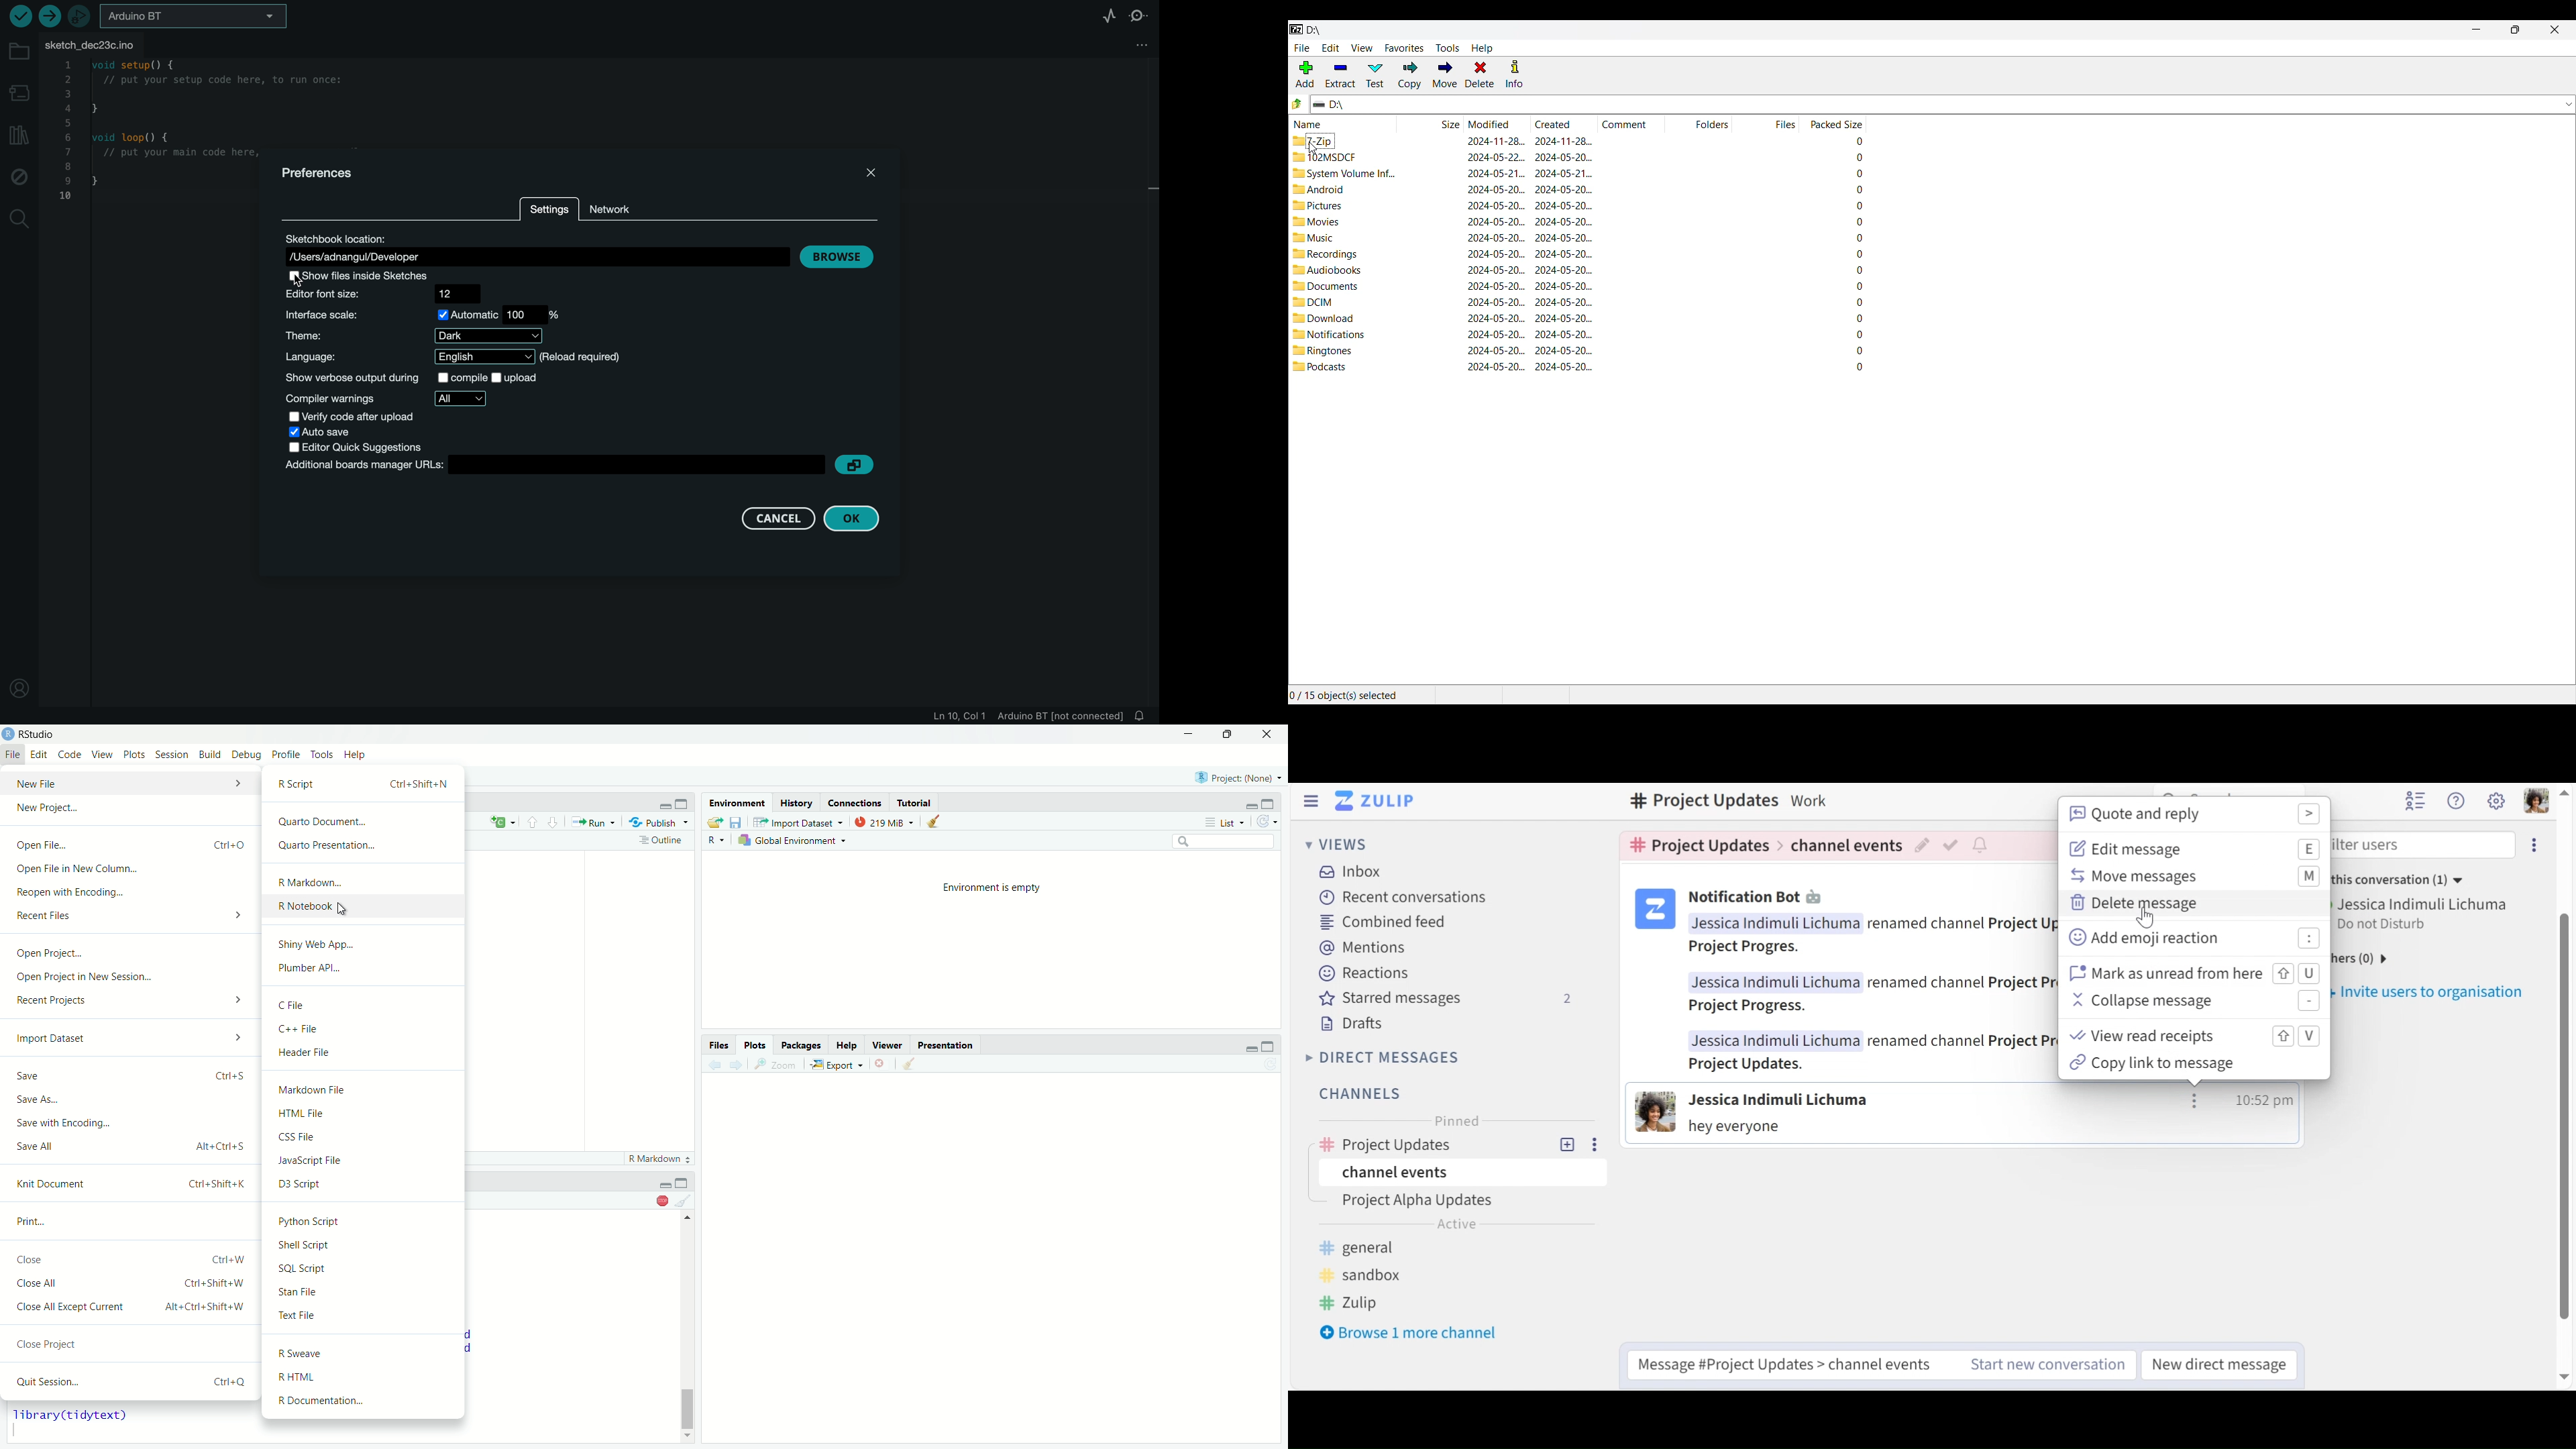 The height and width of the screenshot is (1456, 2576). I want to click on created date & time, so click(1564, 237).